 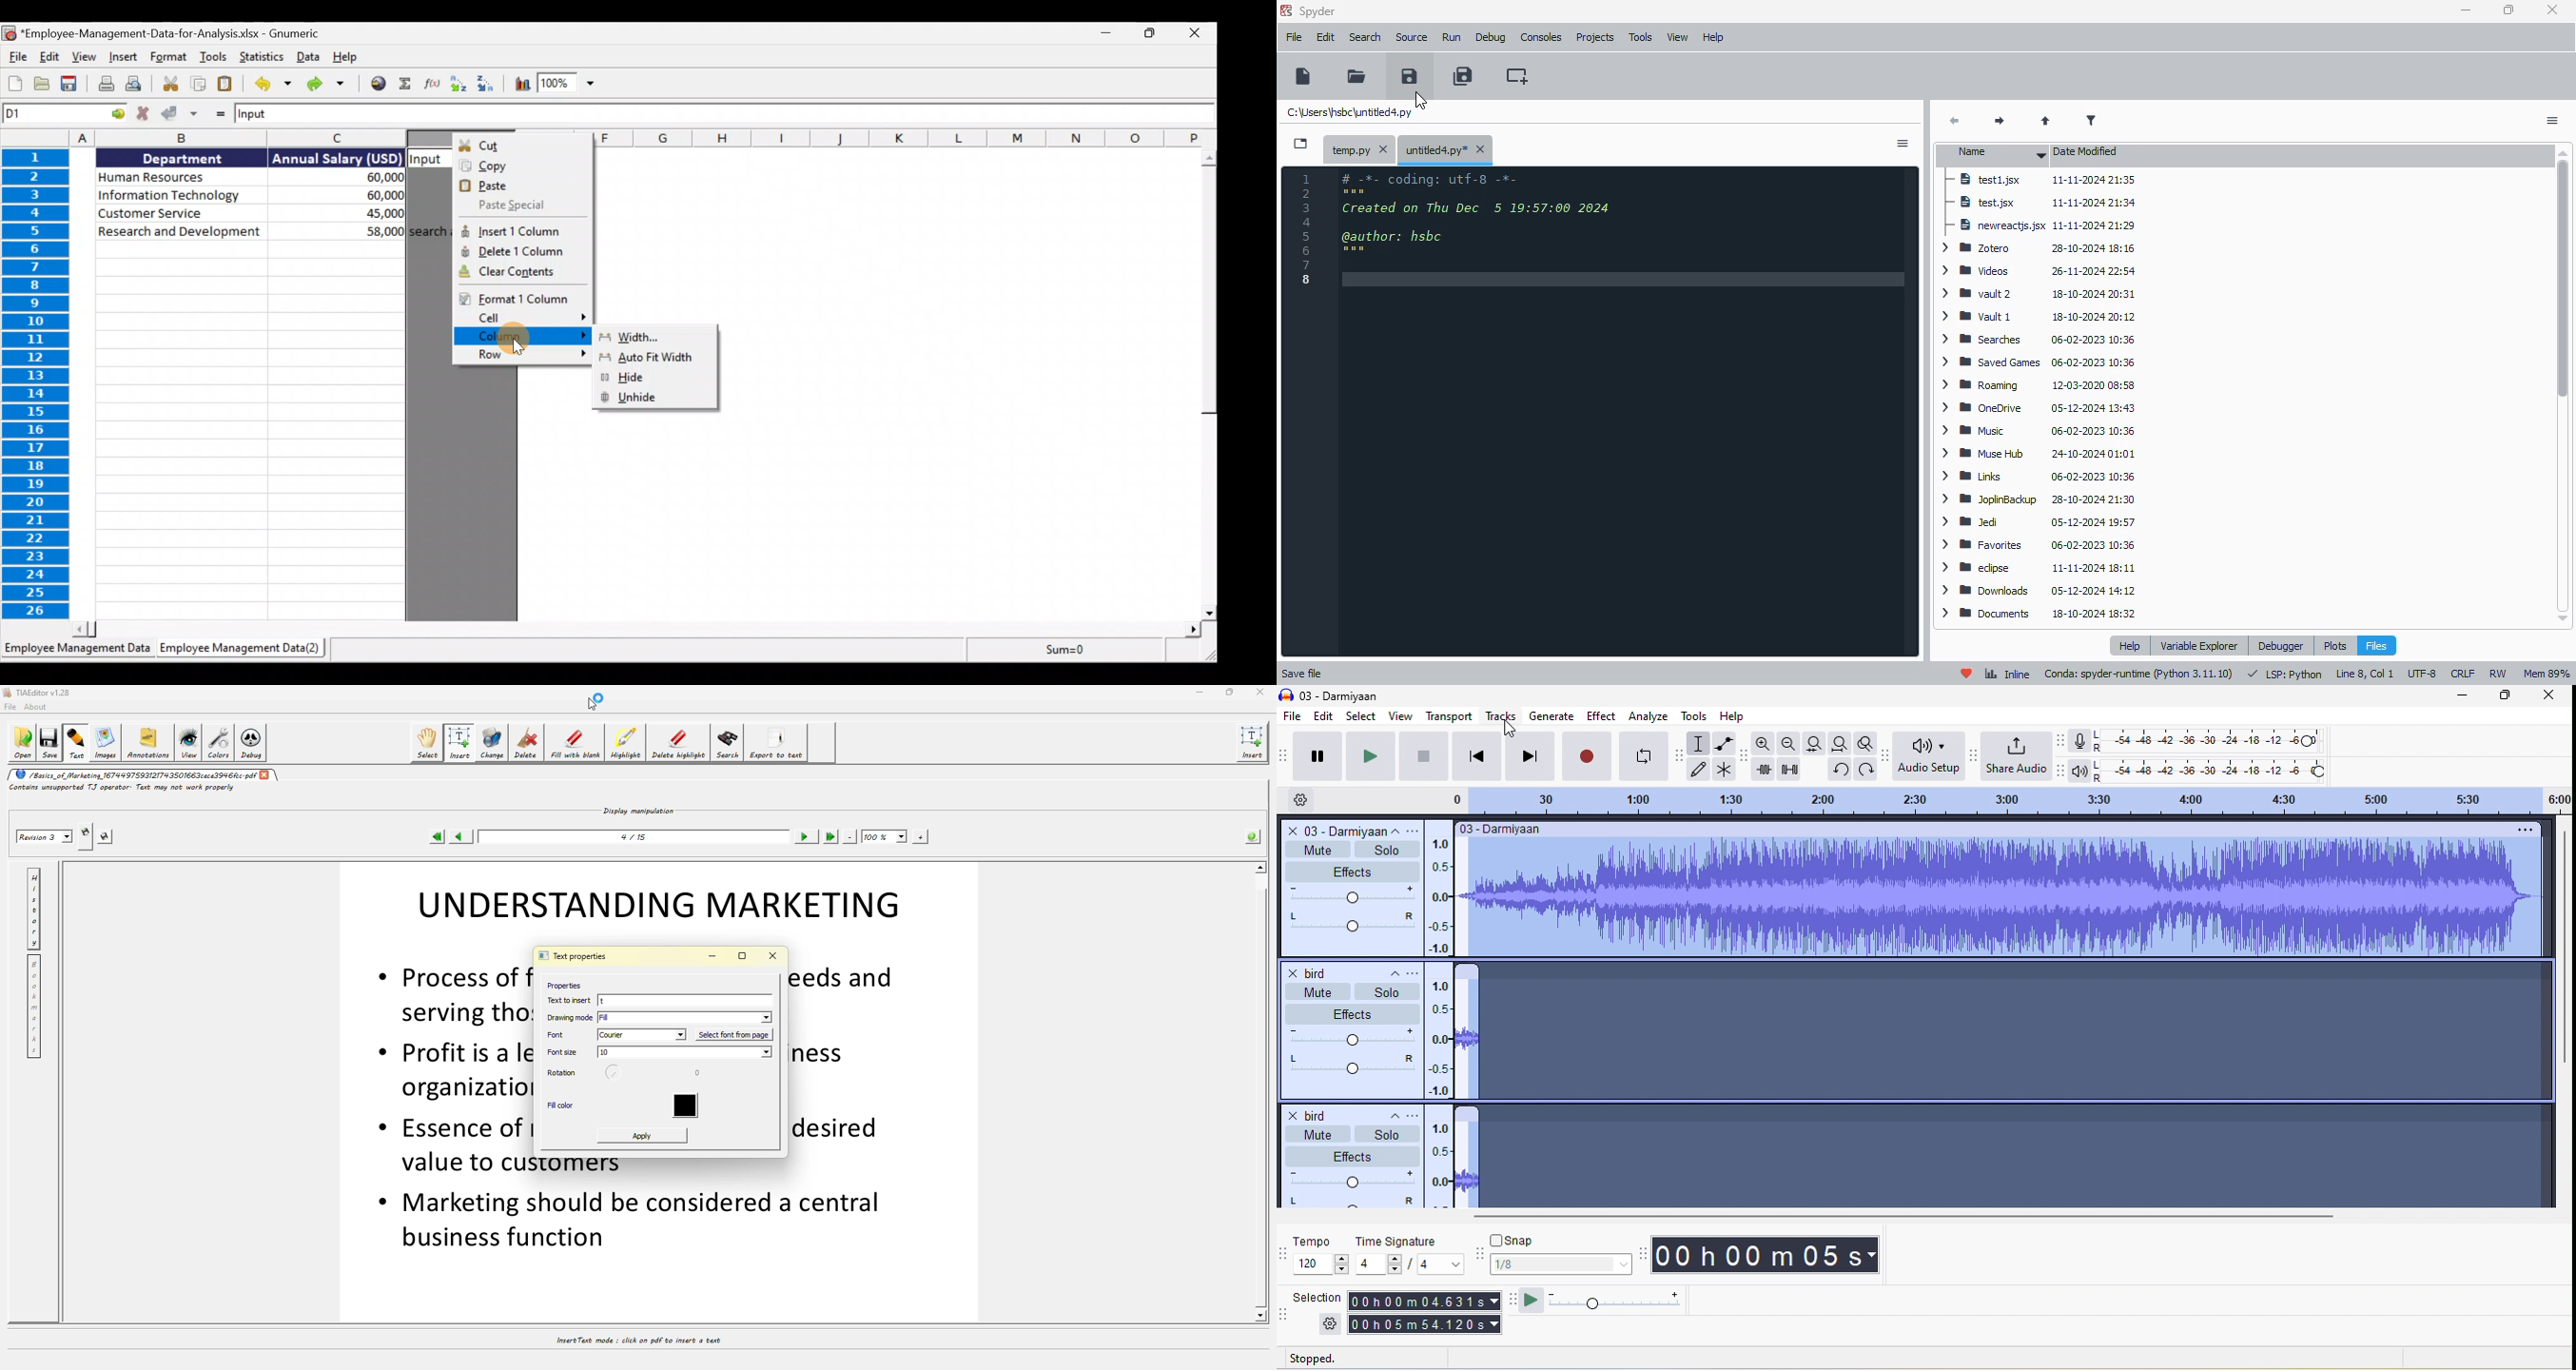 I want to click on save all files, so click(x=1463, y=75).